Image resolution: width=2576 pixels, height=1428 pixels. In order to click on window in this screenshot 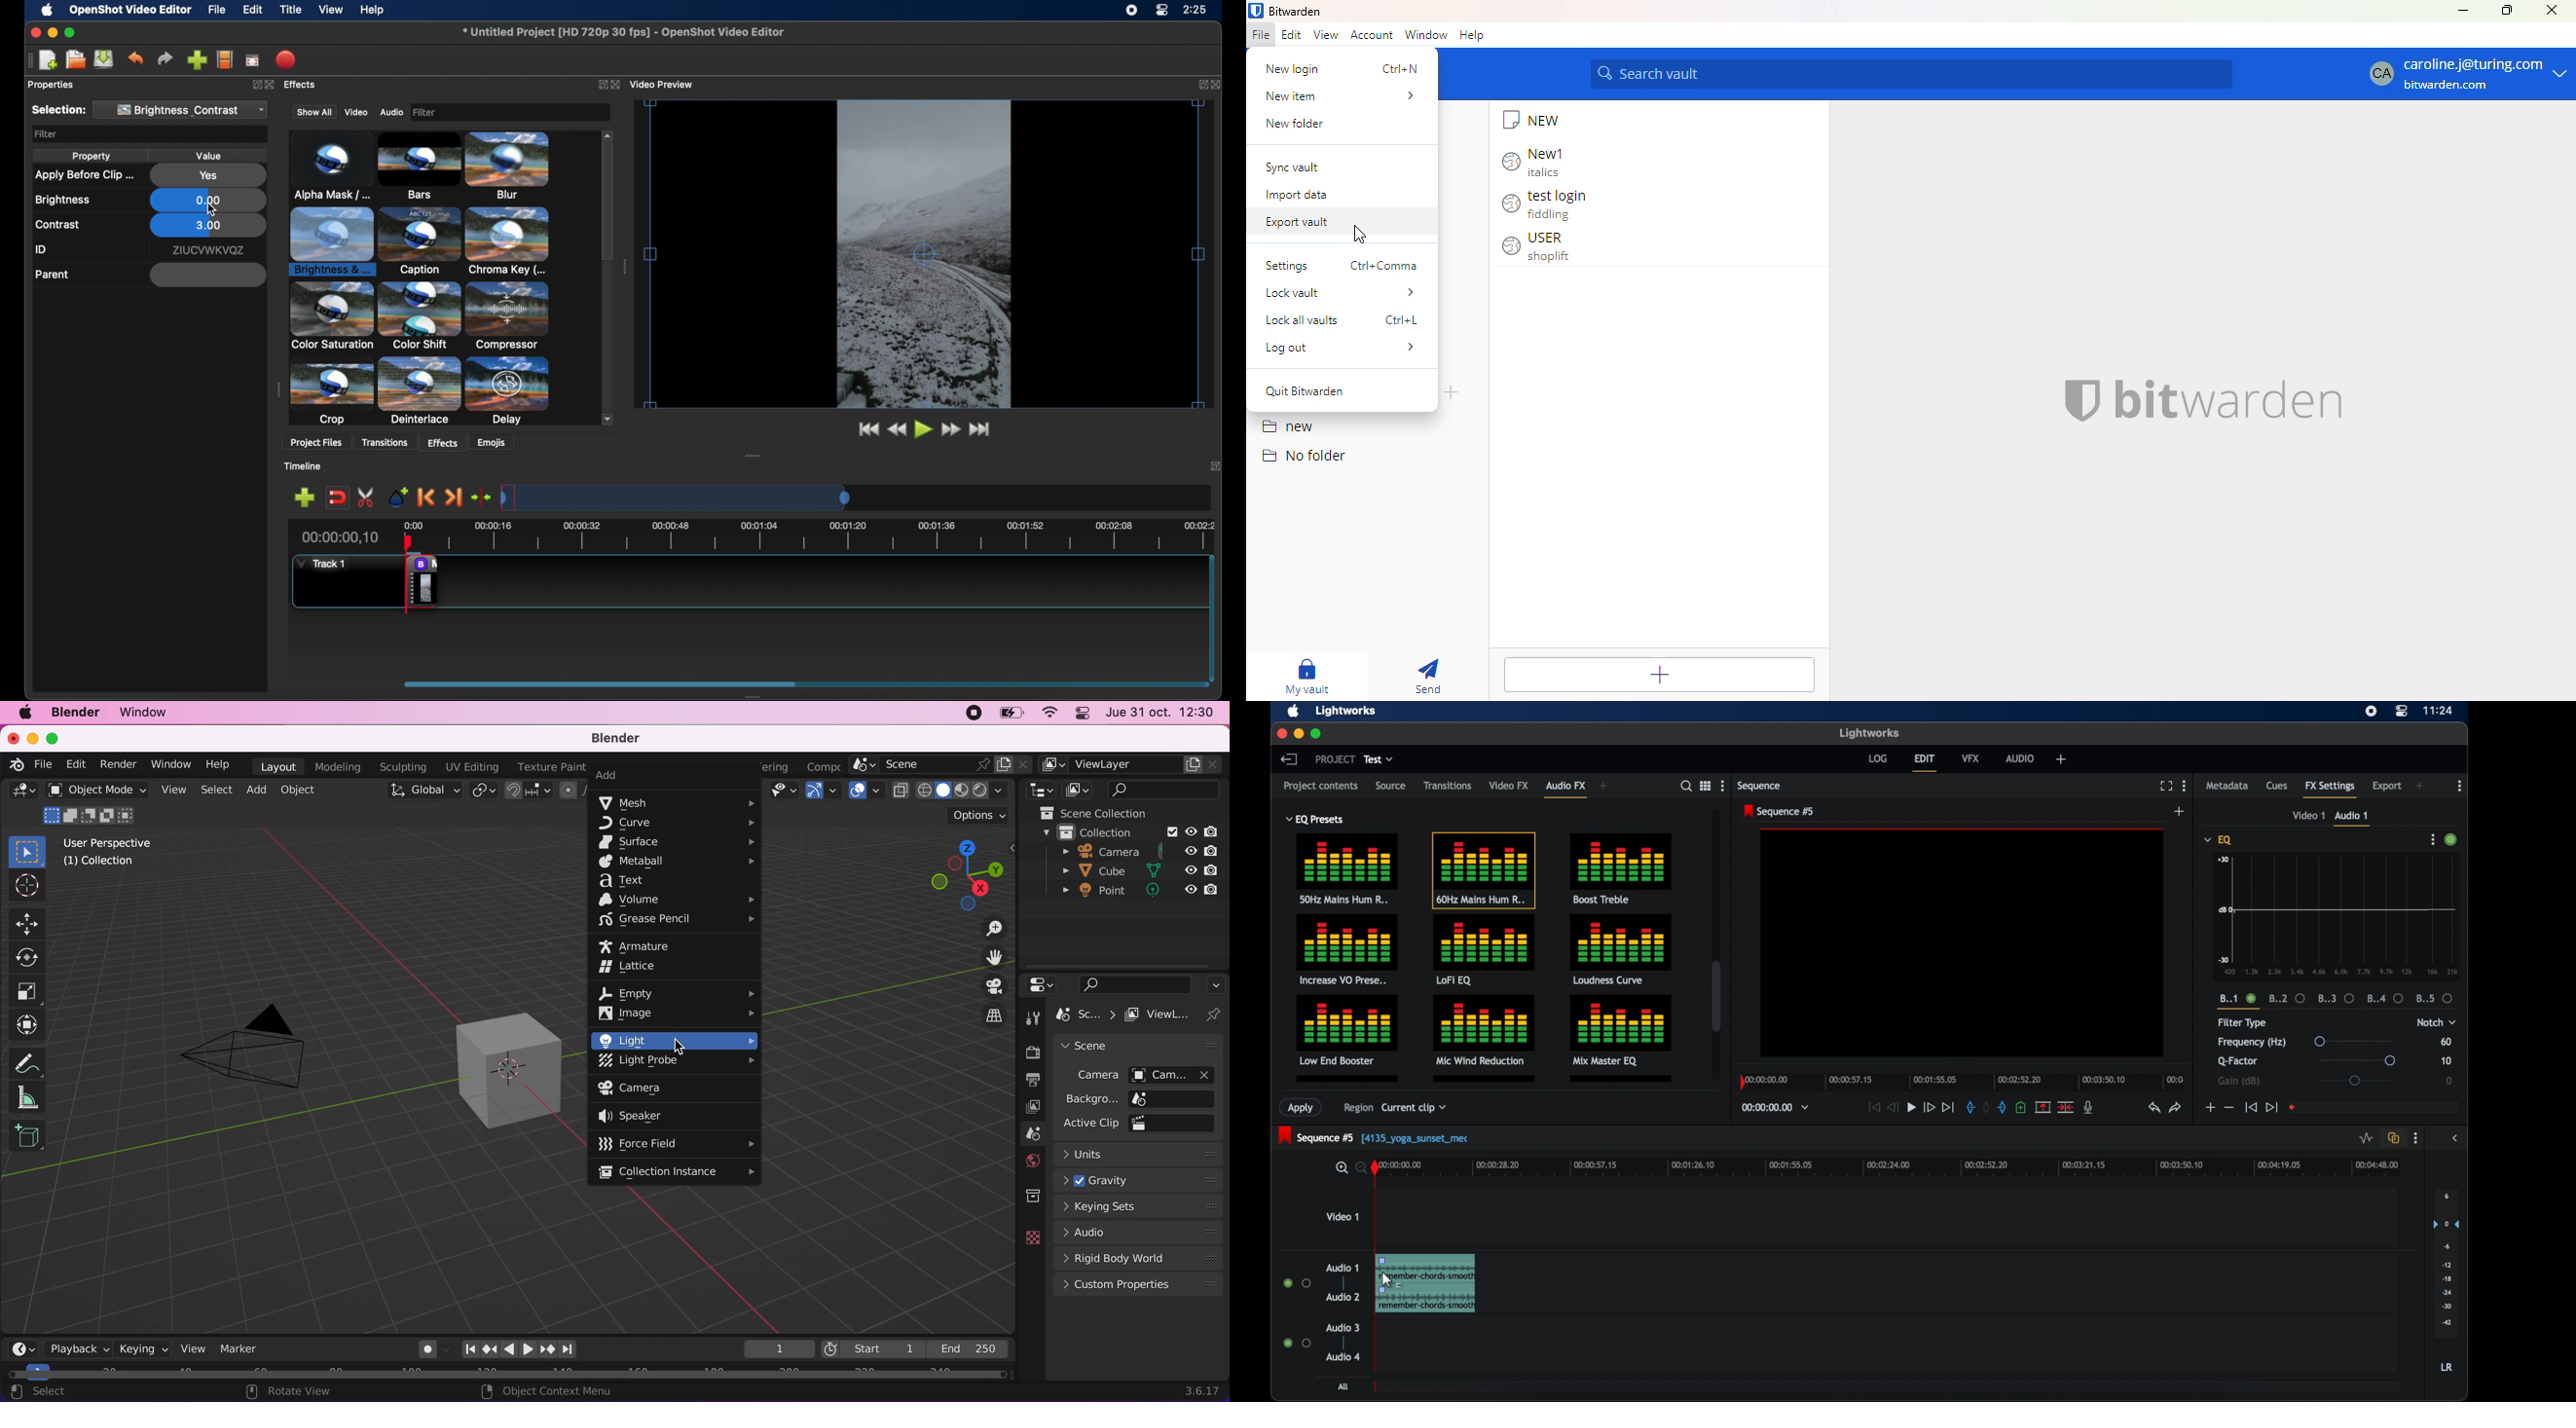, I will do `click(1425, 34)`.